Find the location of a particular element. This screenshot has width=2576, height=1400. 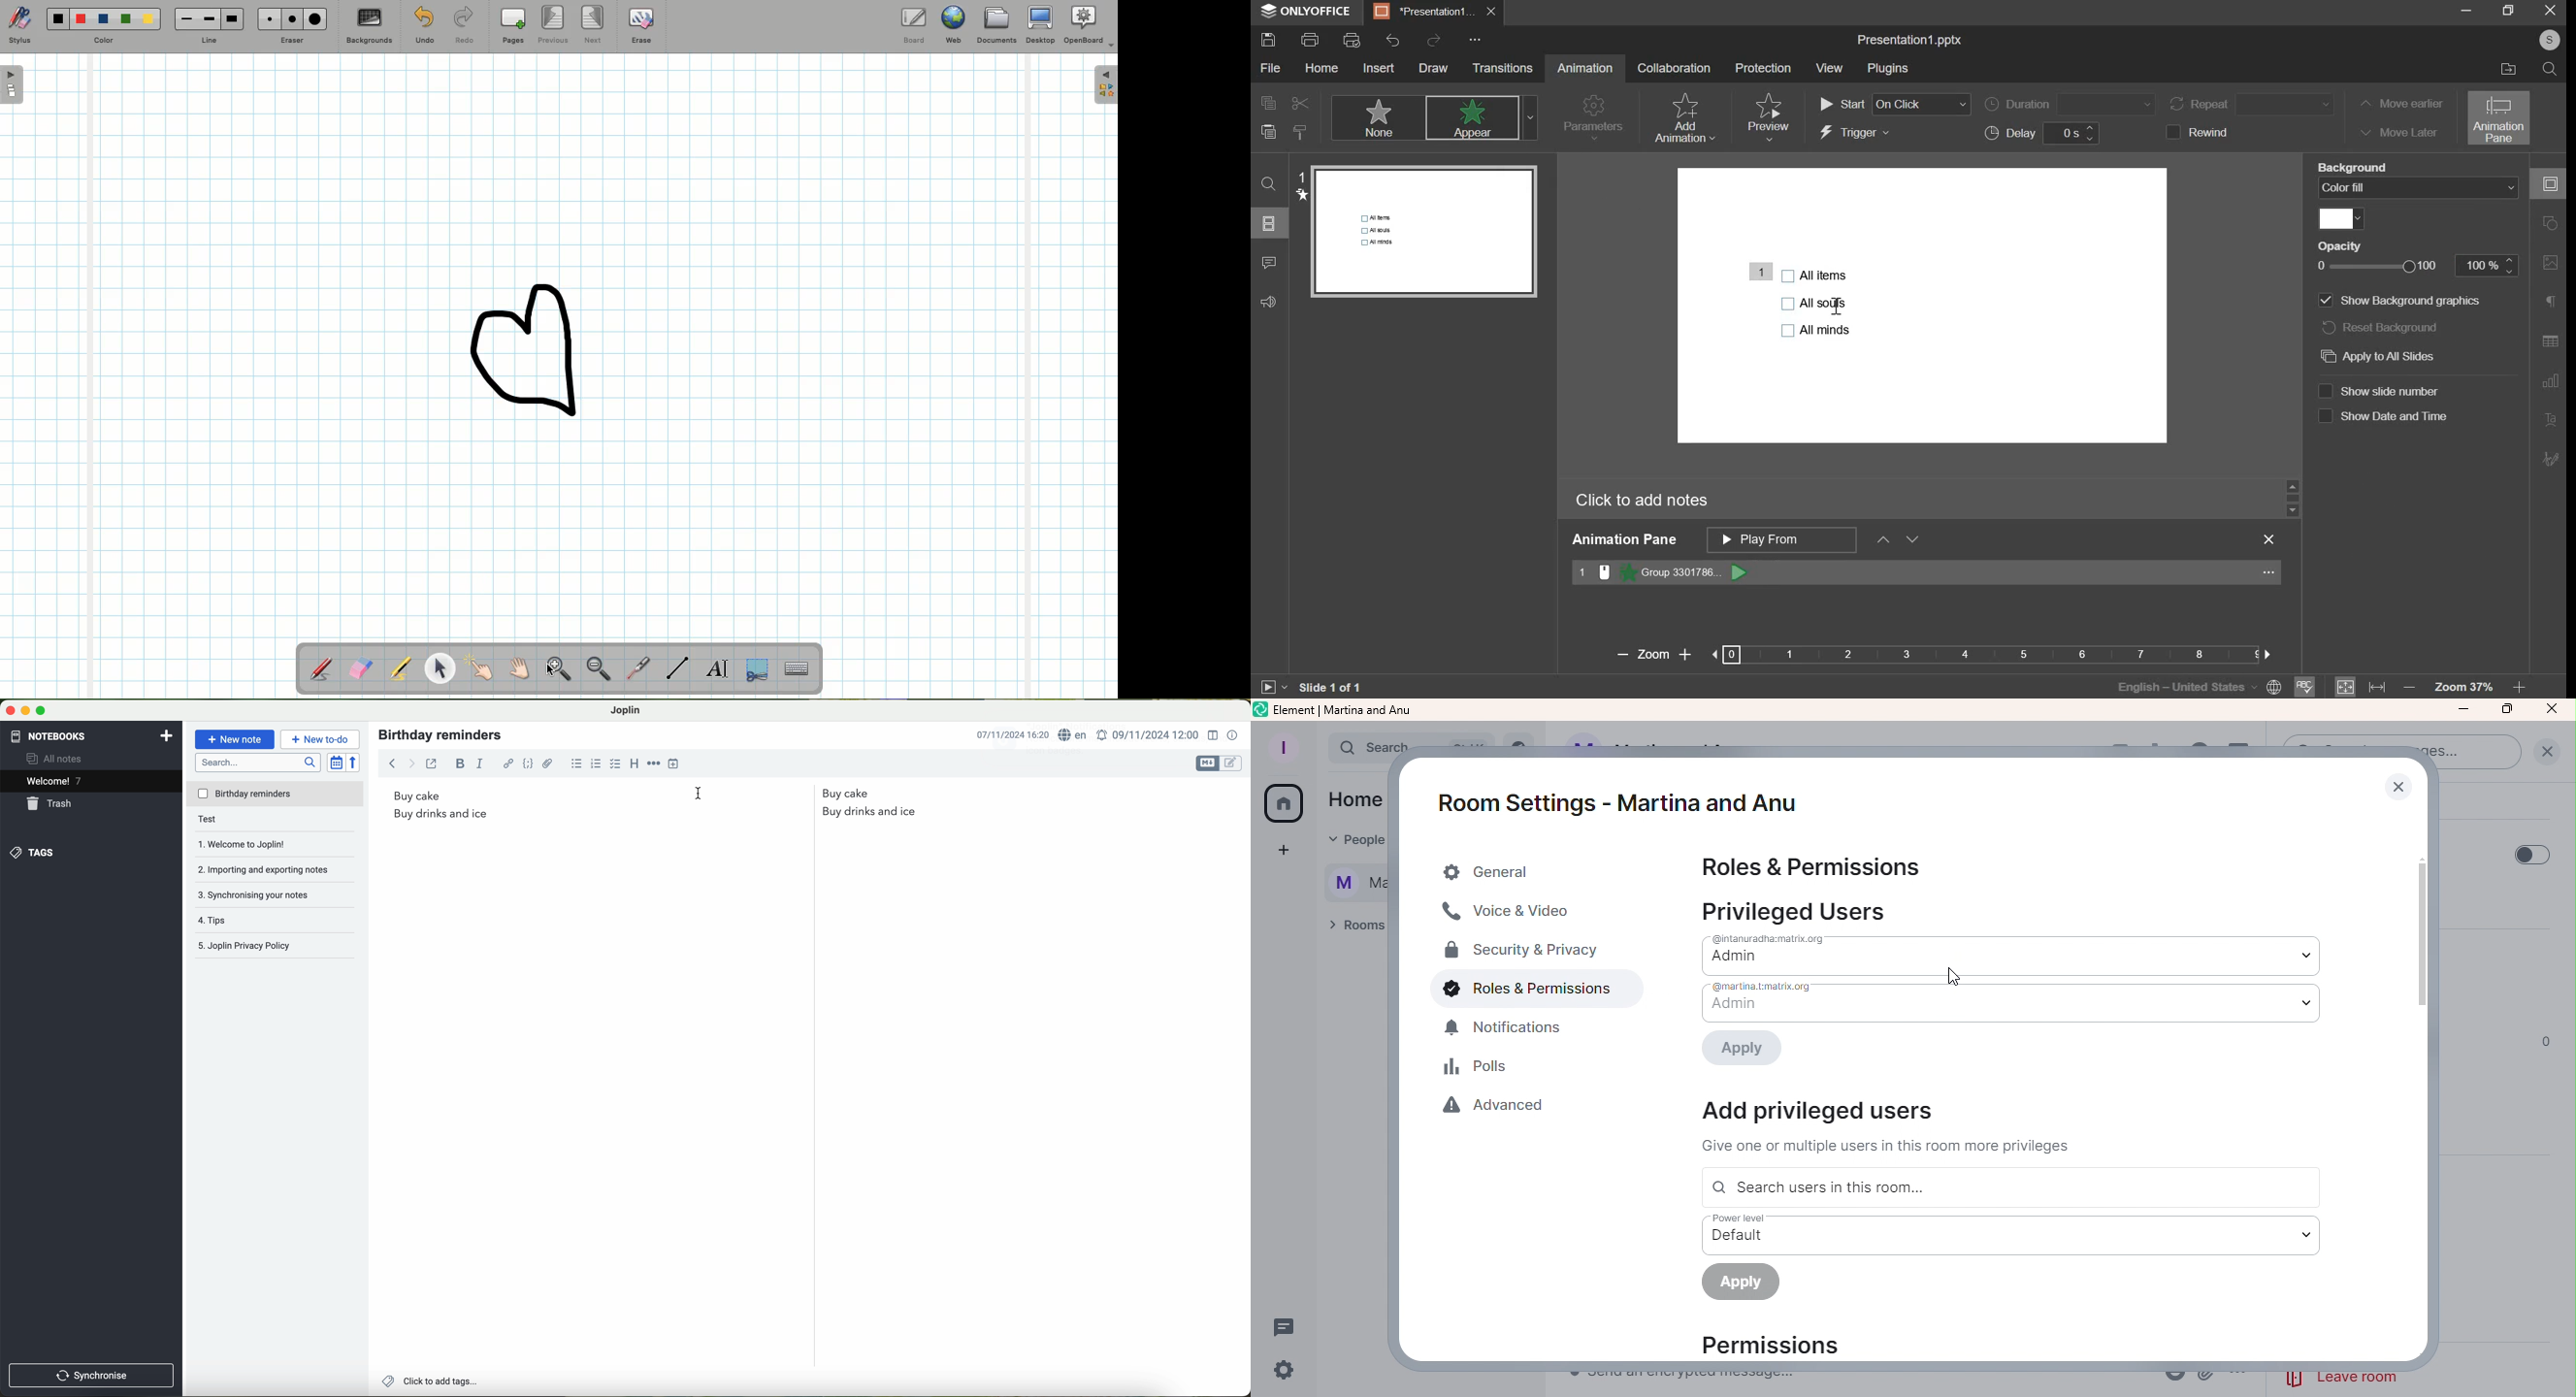

bold is located at coordinates (461, 763).